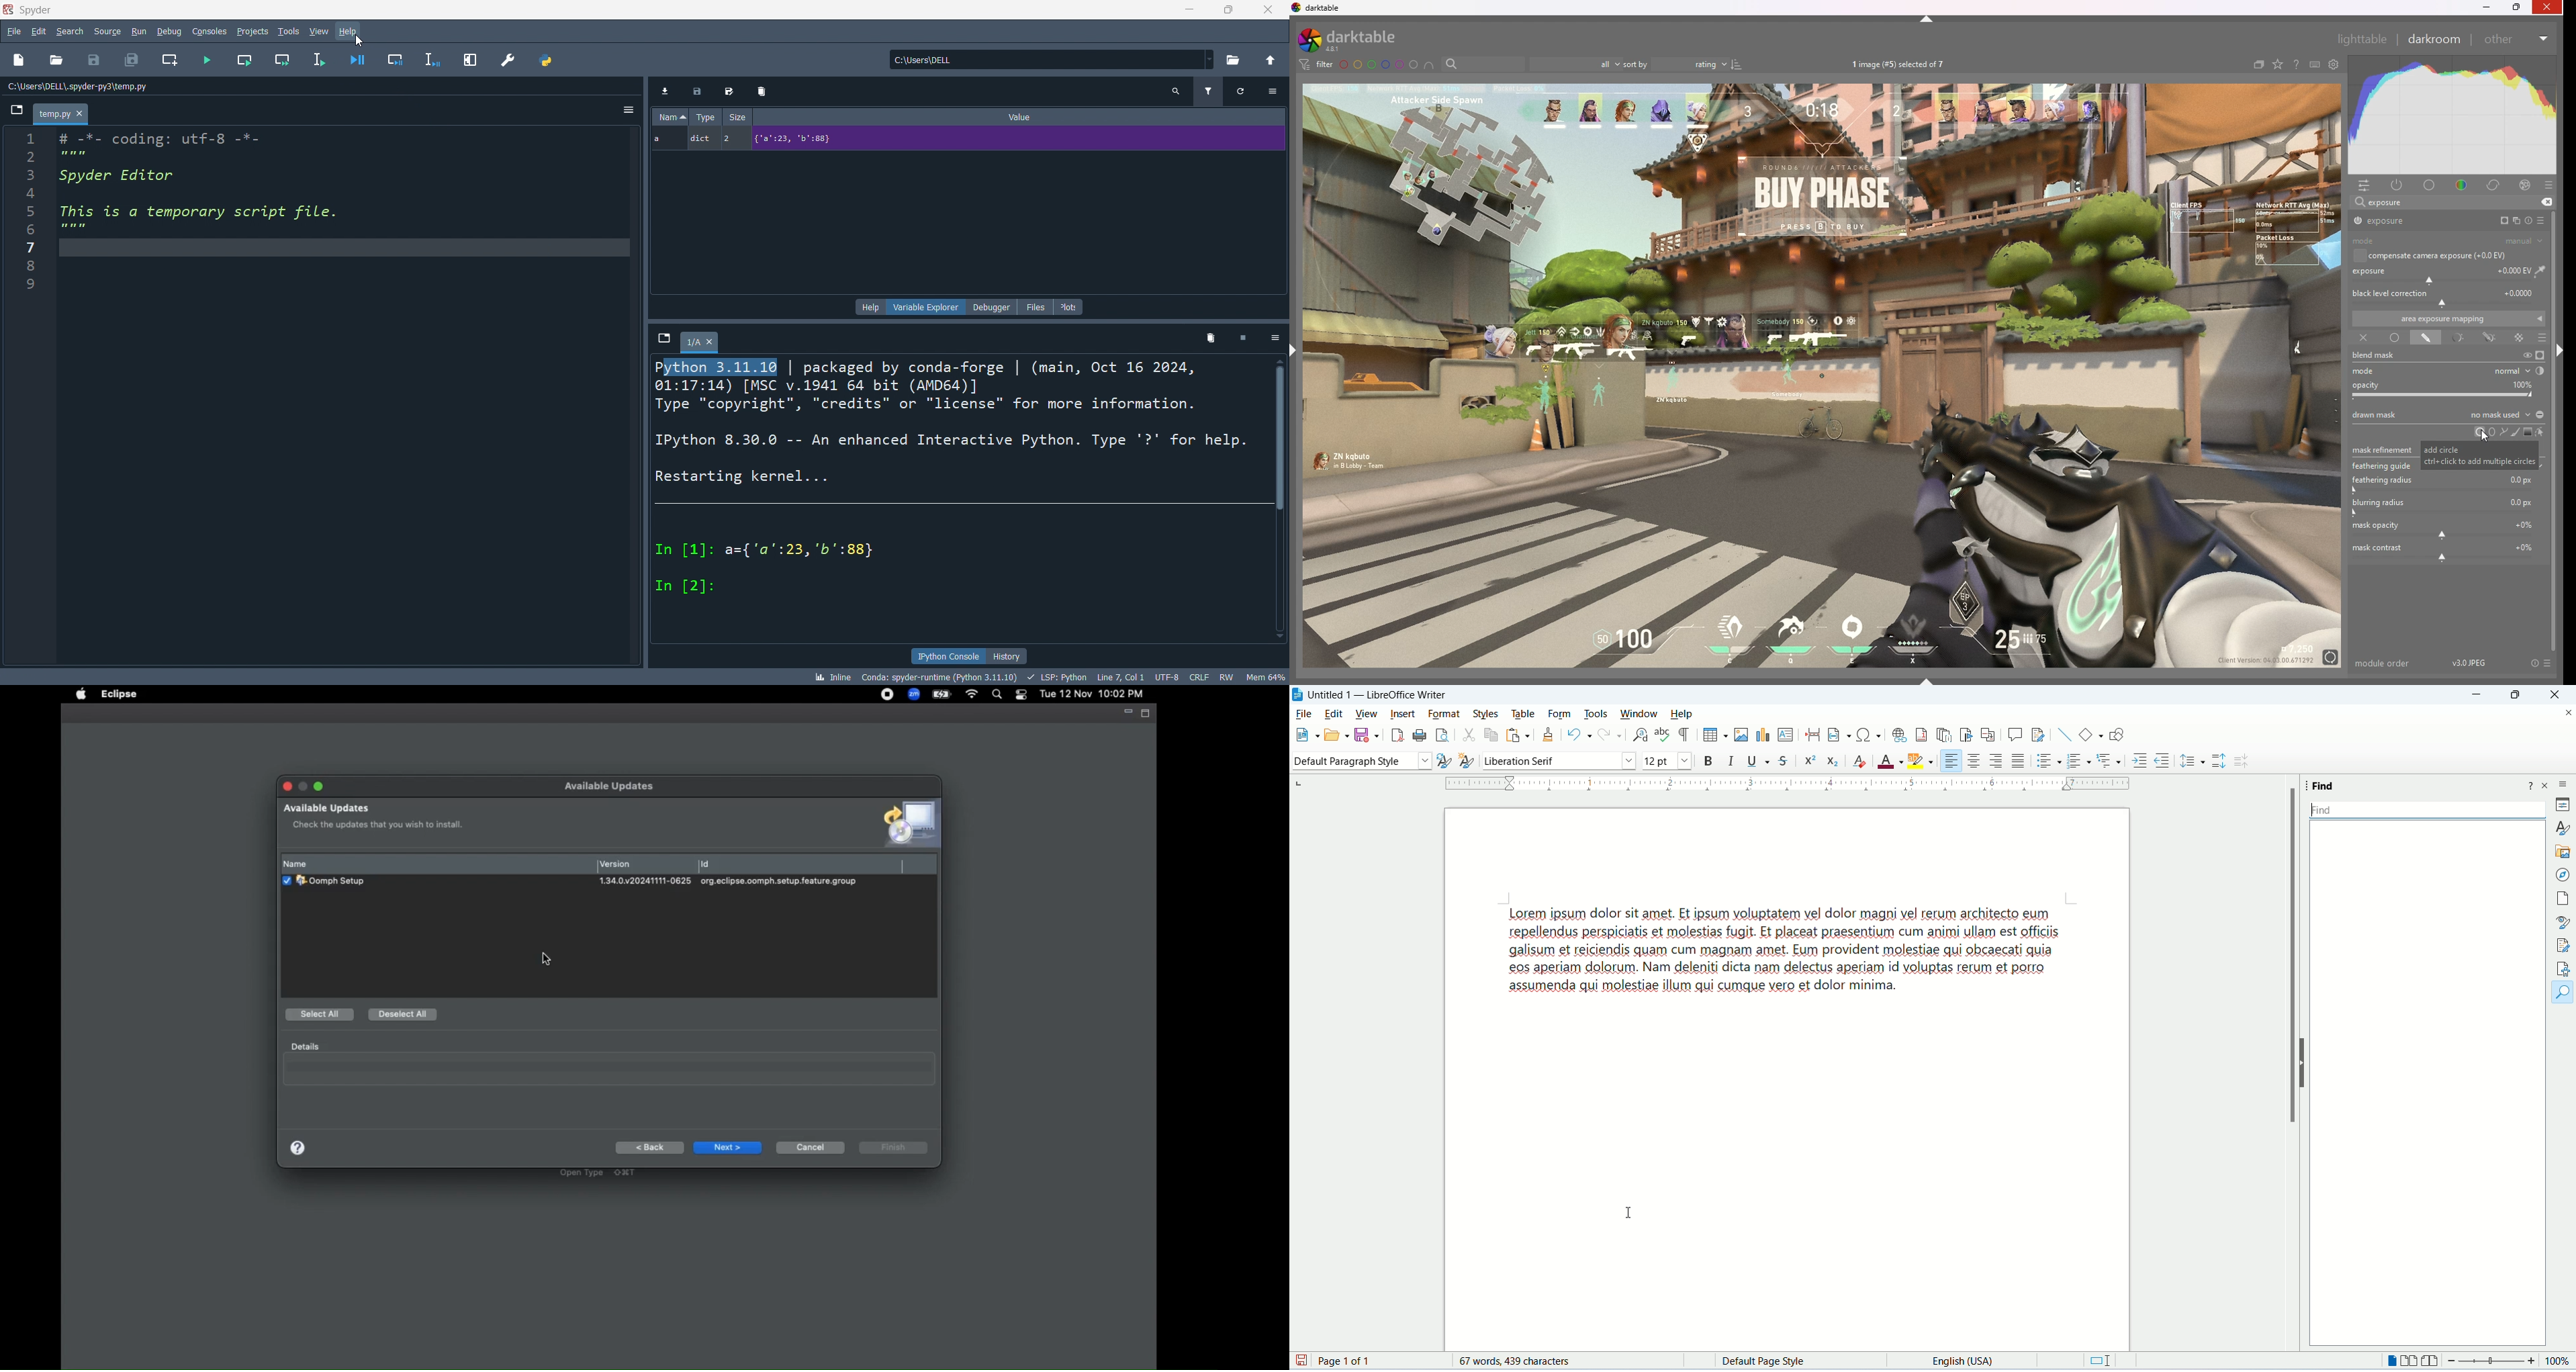  Describe the element at coordinates (1824, 375) in the screenshot. I see `image` at that location.